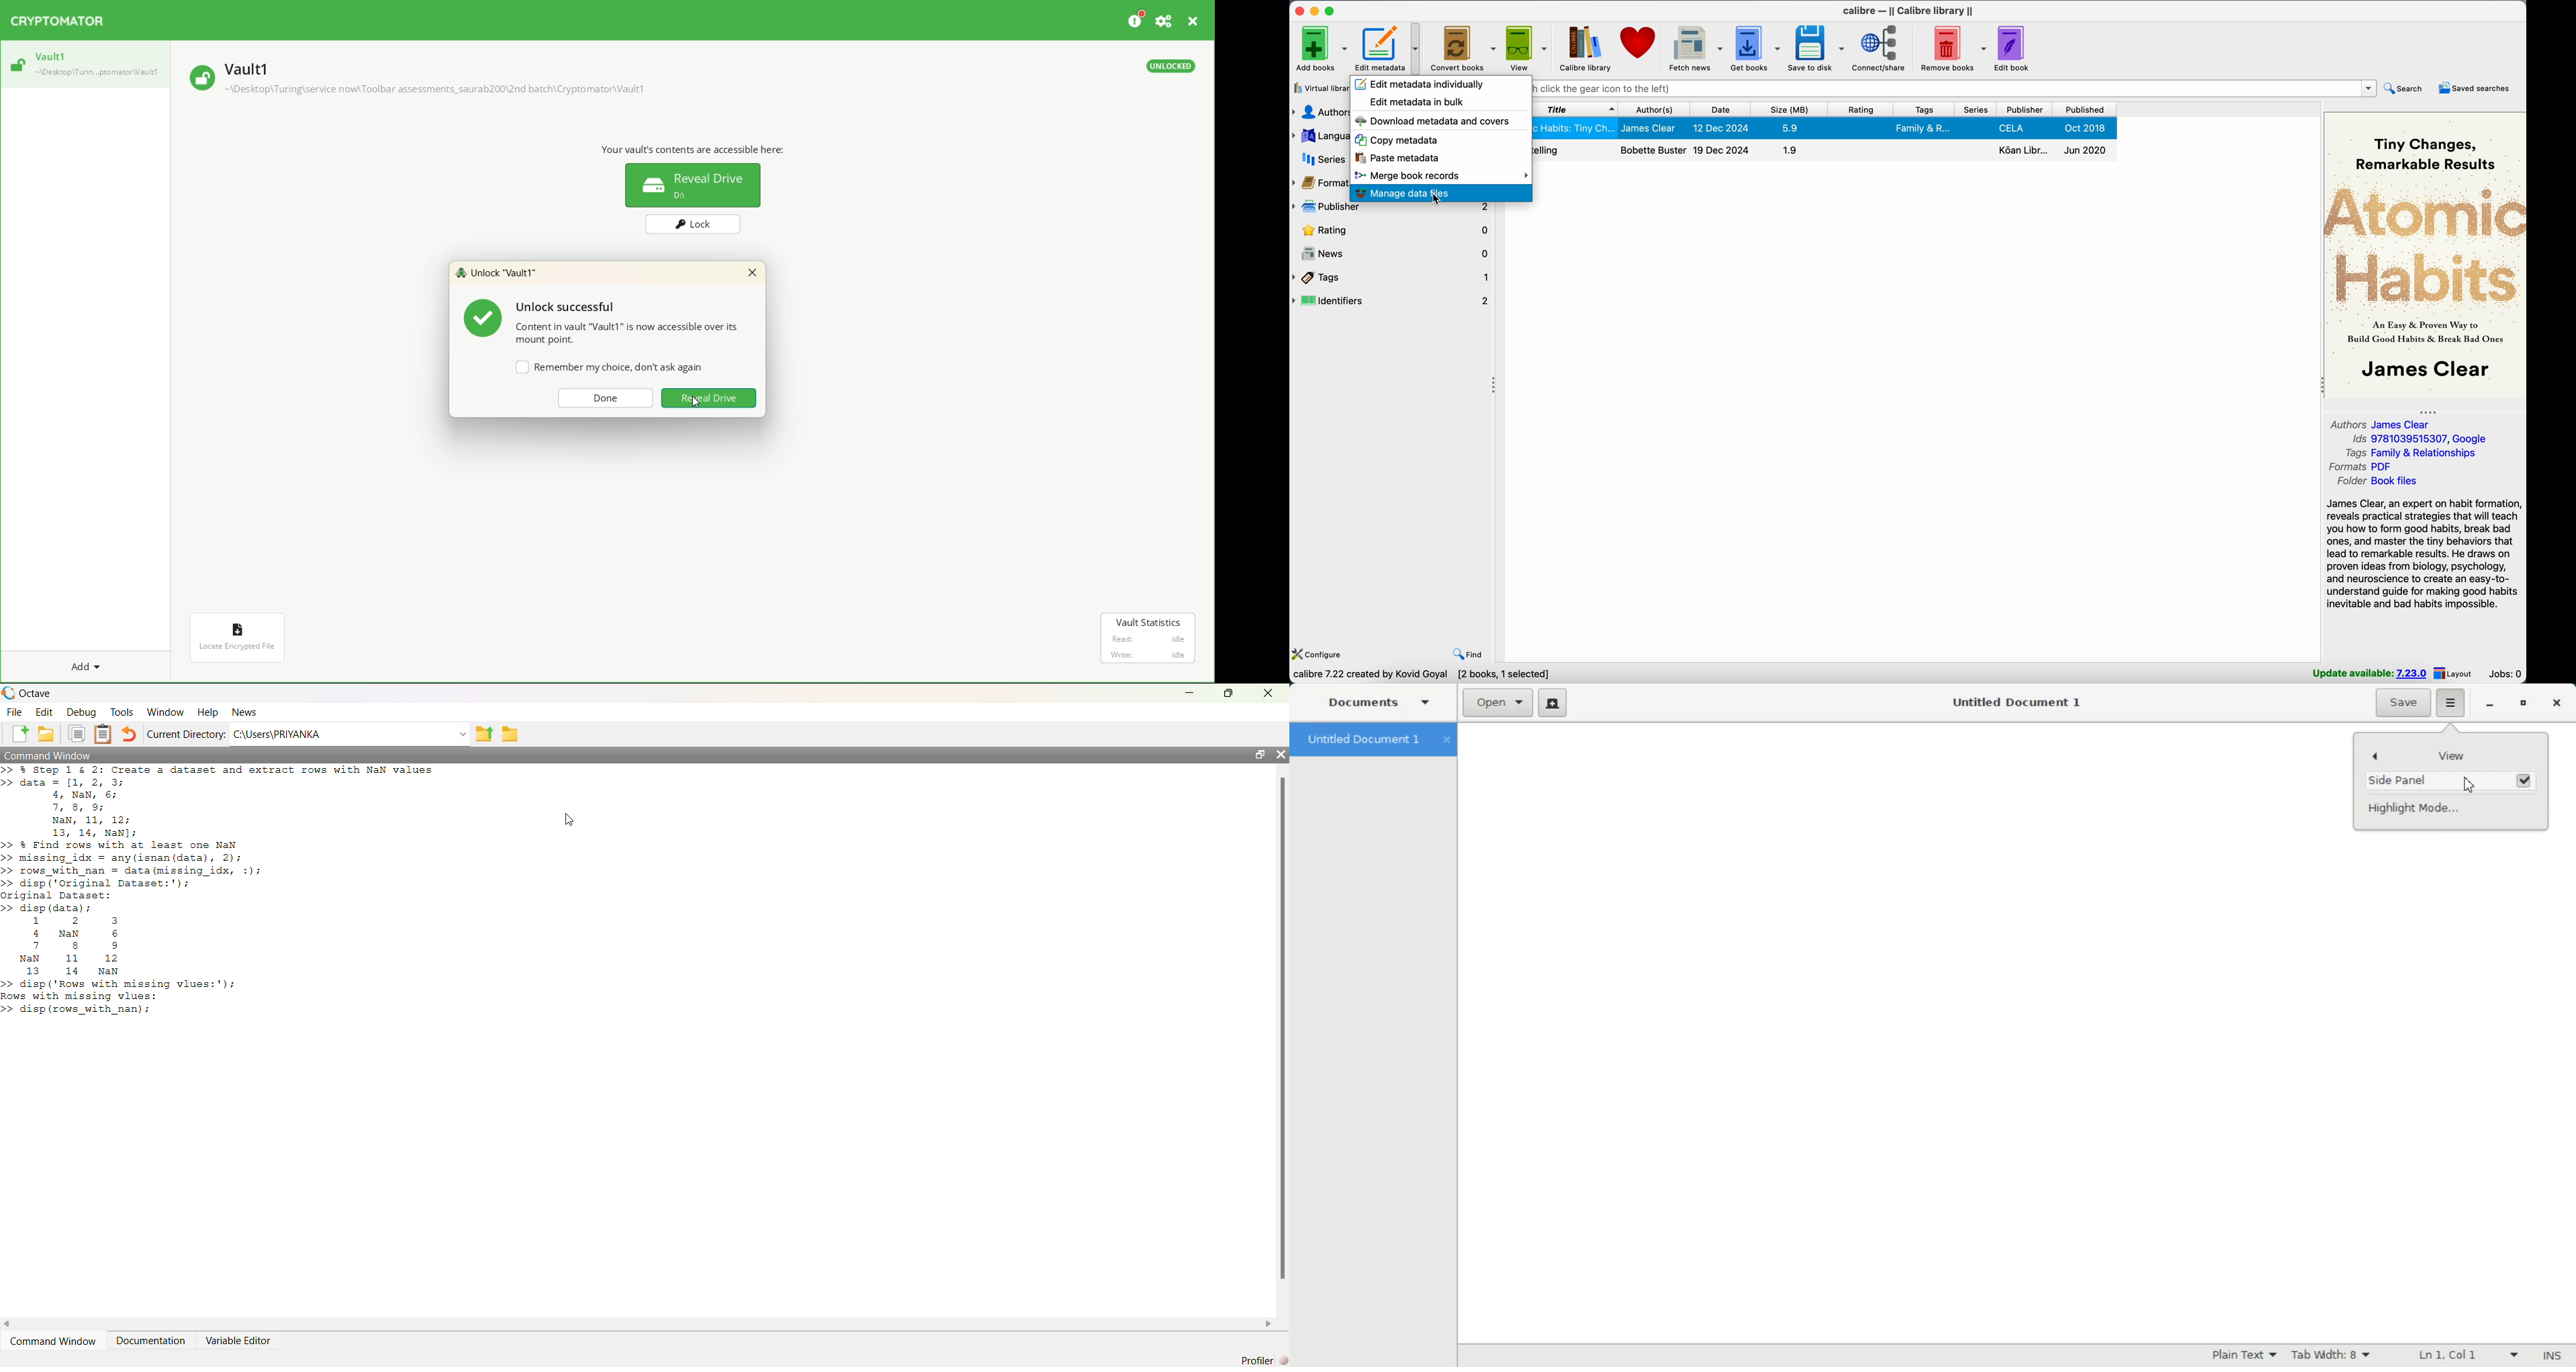 Image resolution: width=2576 pixels, height=1372 pixels. What do you see at coordinates (1443, 177) in the screenshot?
I see `merge book records` at bounding box center [1443, 177].